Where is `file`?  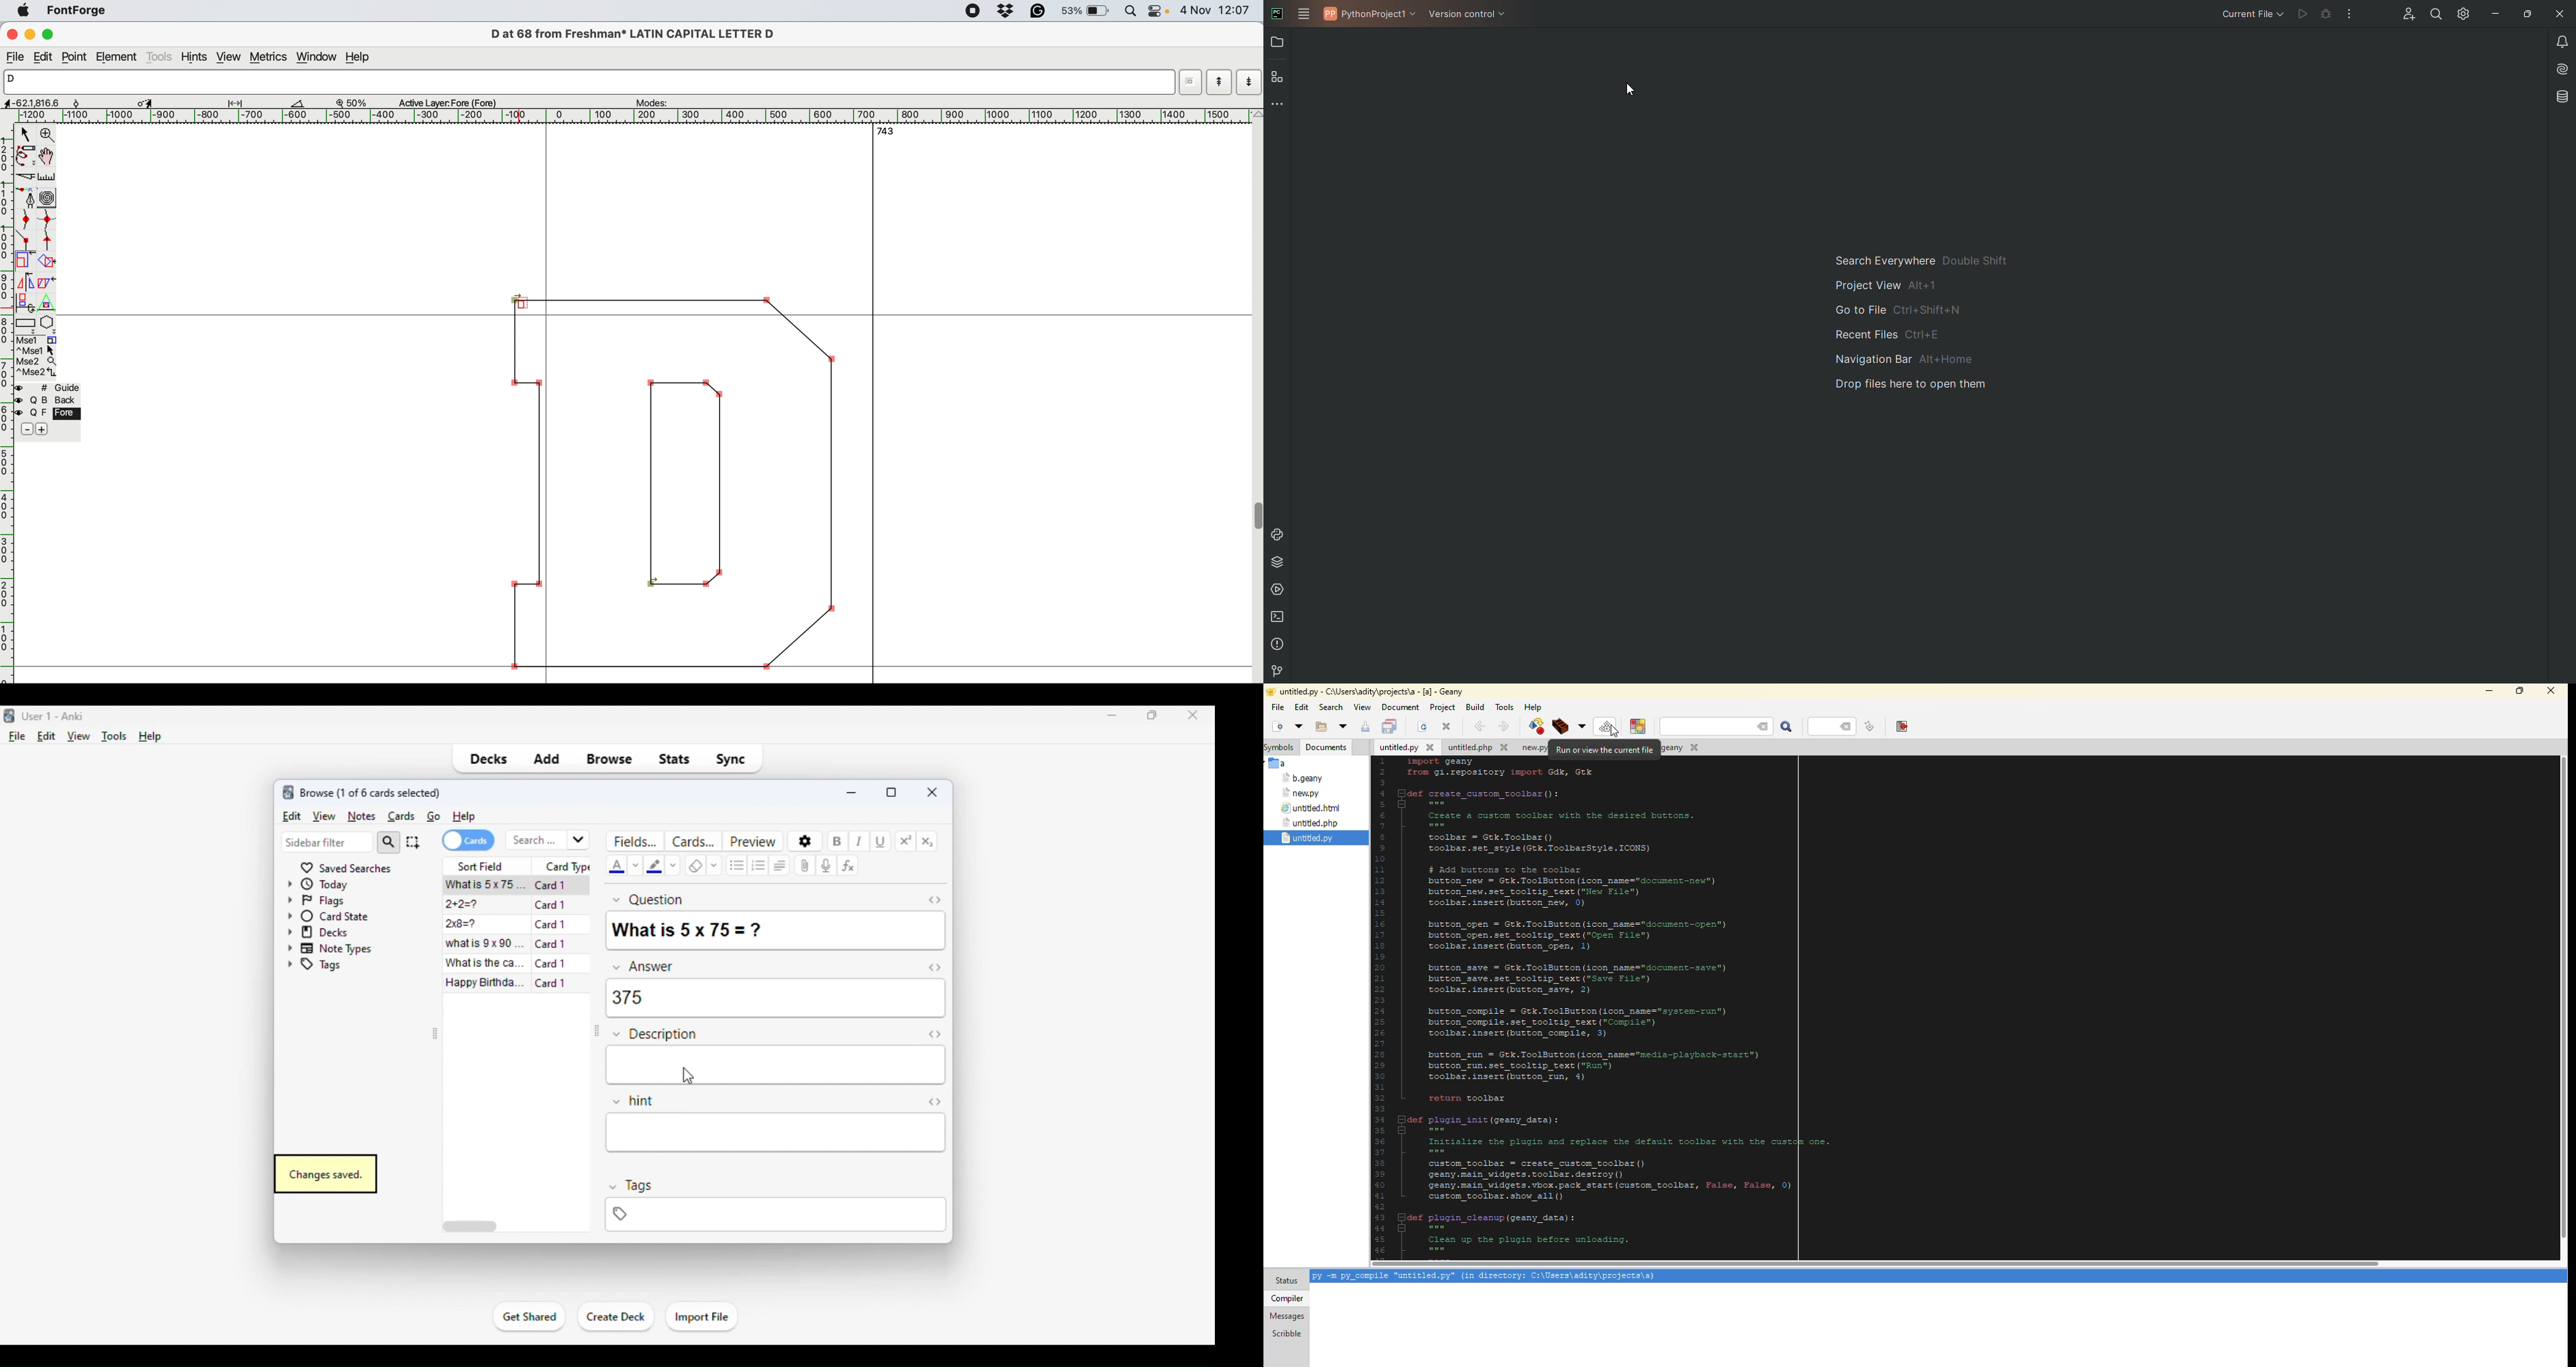 file is located at coordinates (1309, 838).